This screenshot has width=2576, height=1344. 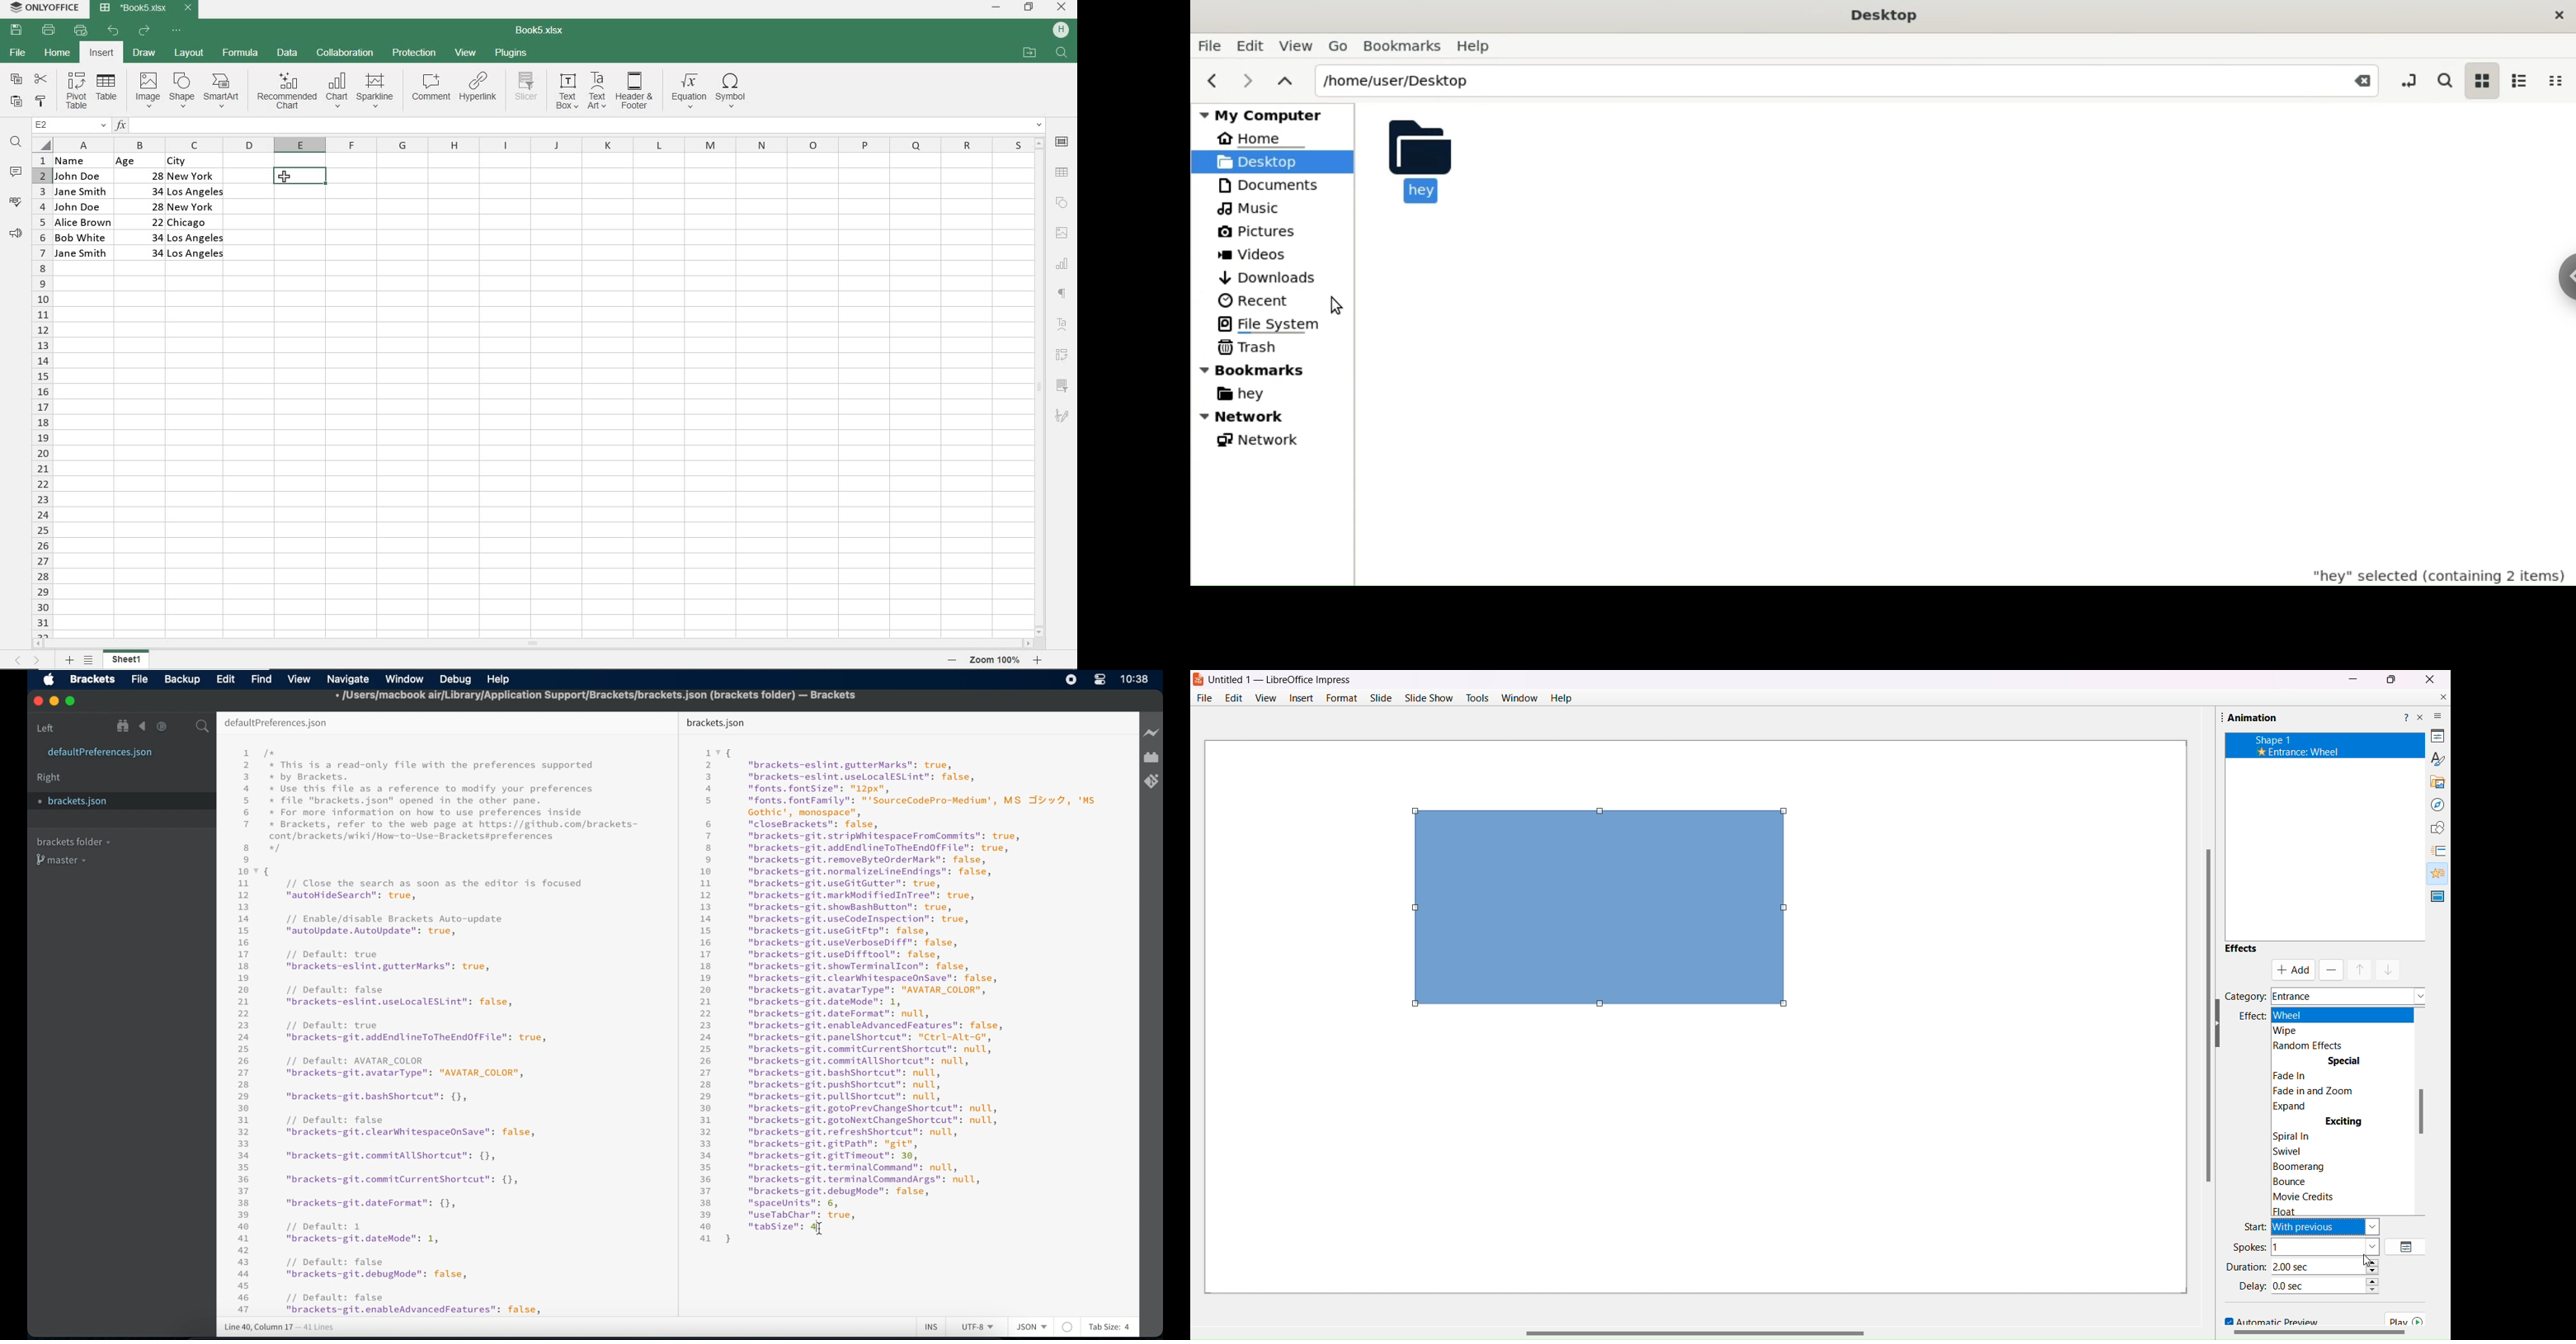 I want to click on FIND, so click(x=15, y=144).